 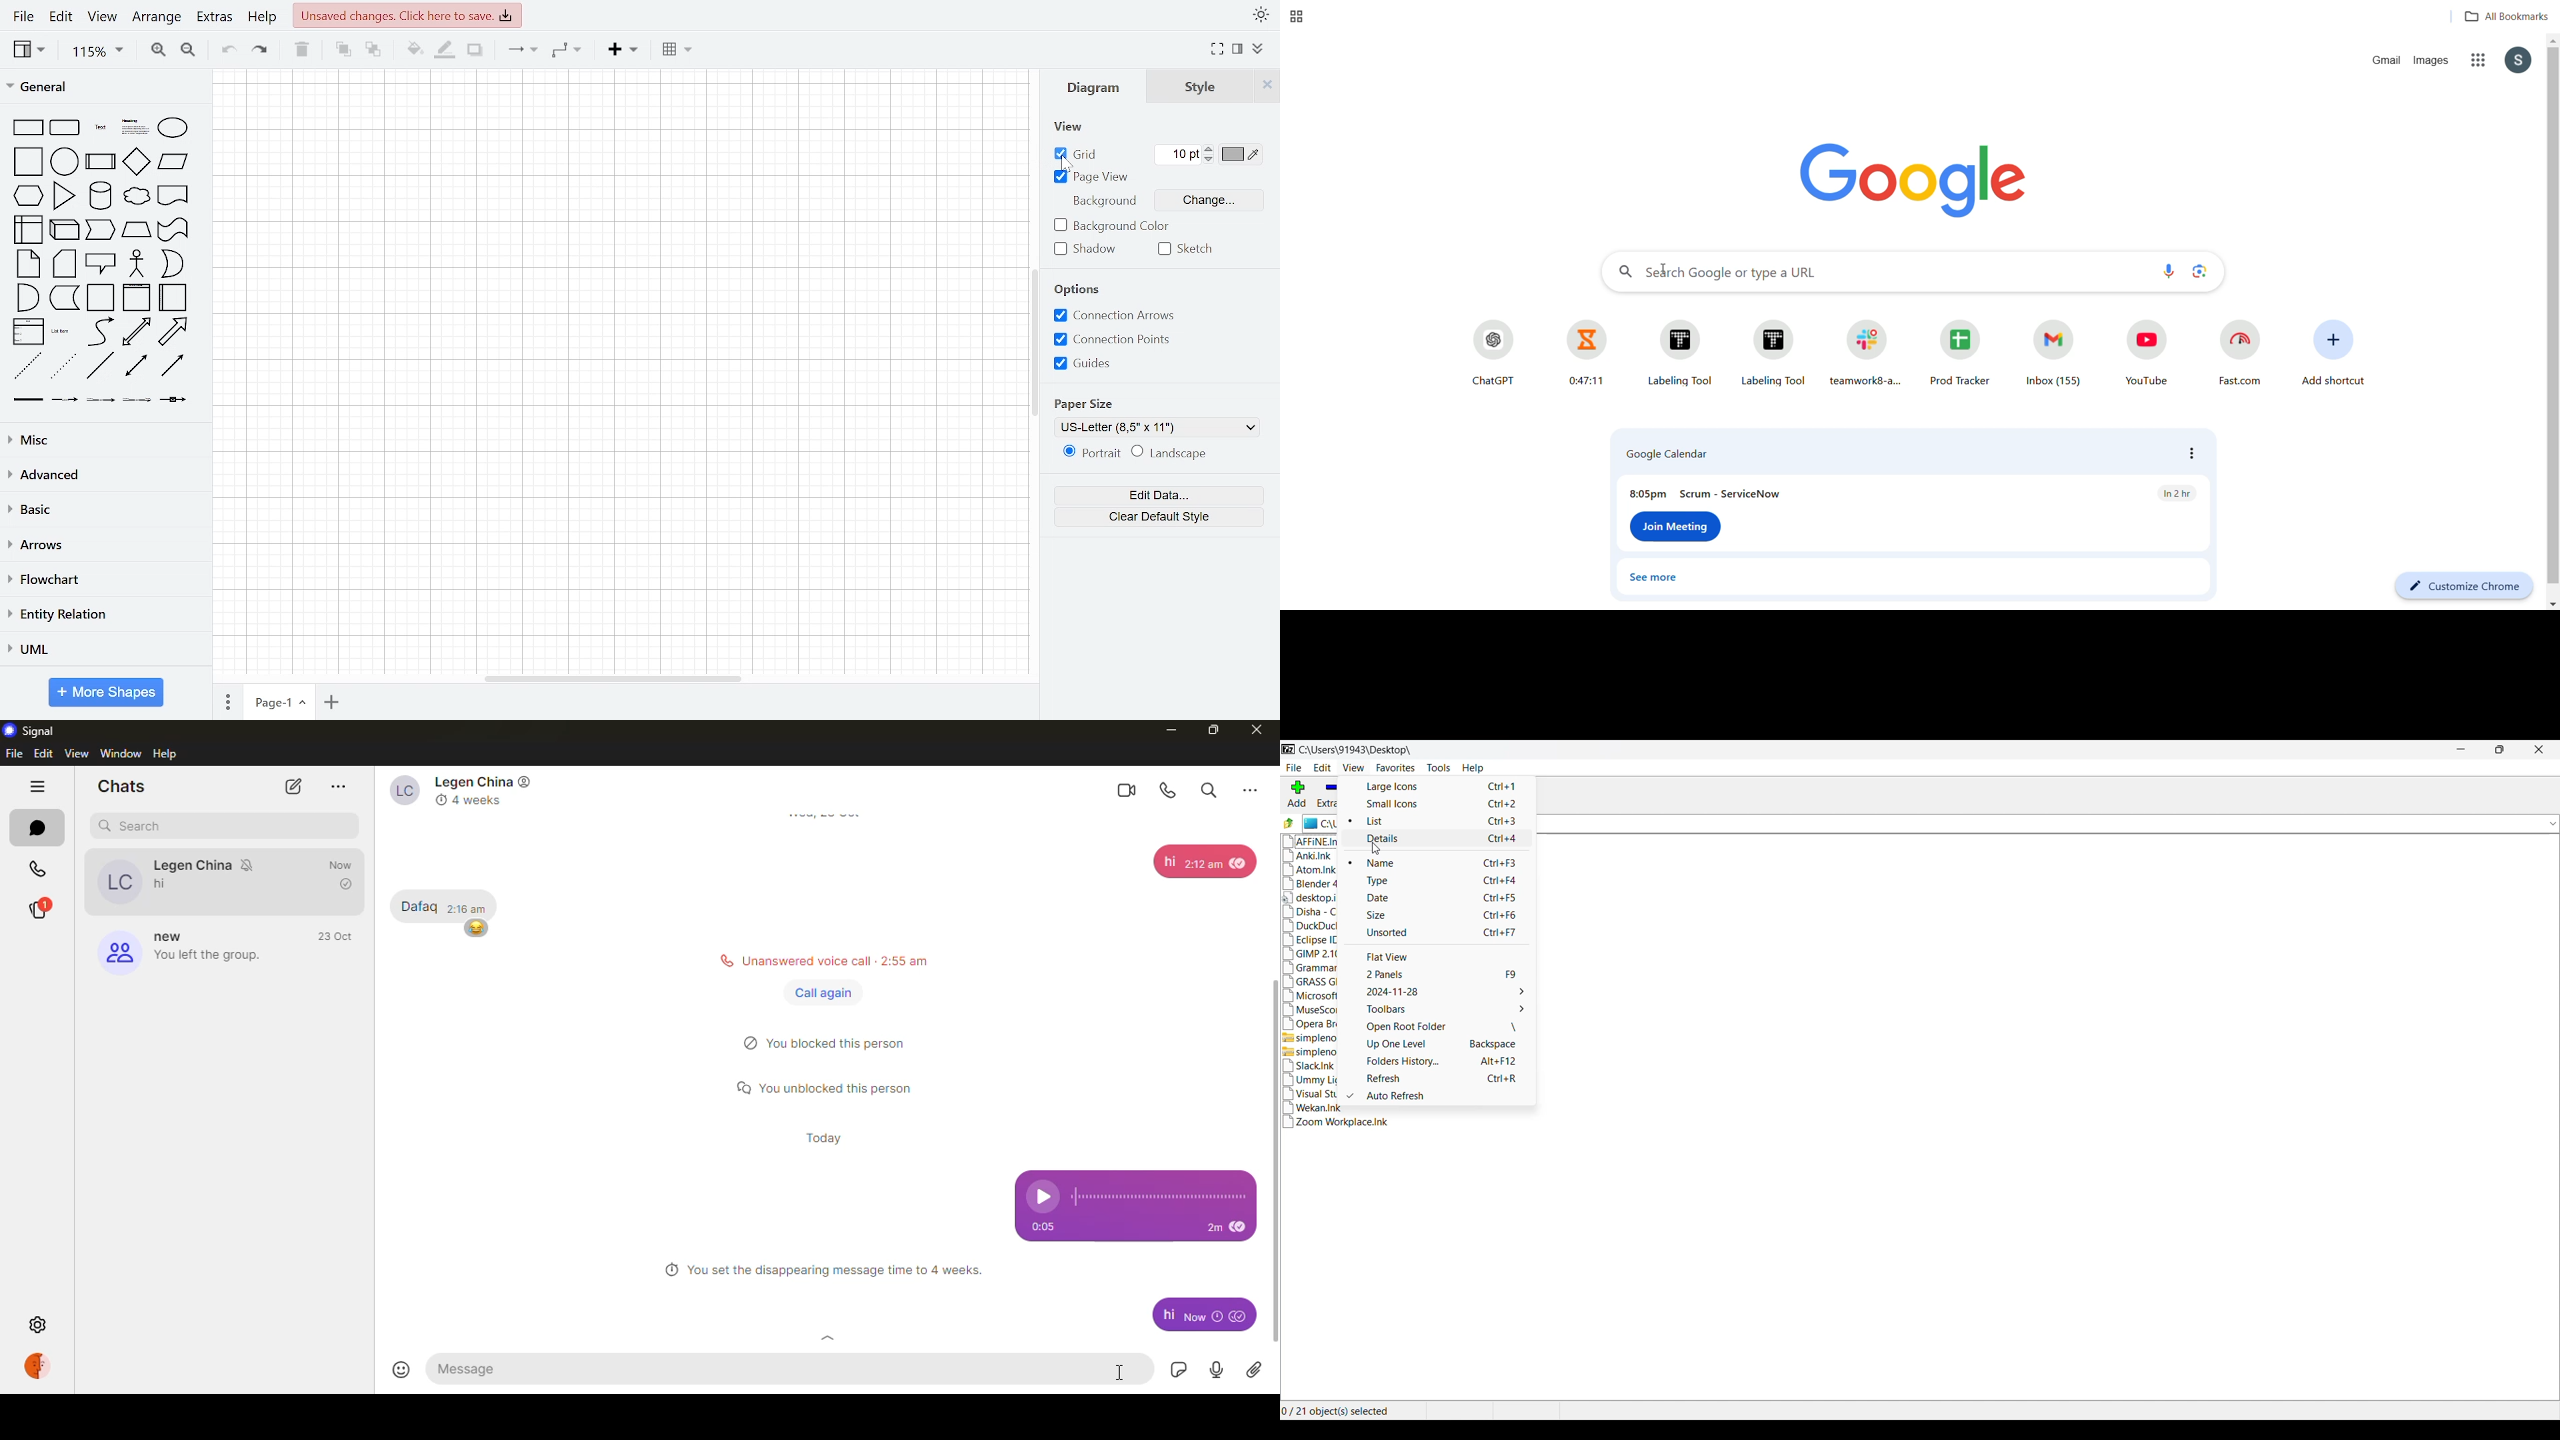 I want to click on grid color, so click(x=1243, y=155).